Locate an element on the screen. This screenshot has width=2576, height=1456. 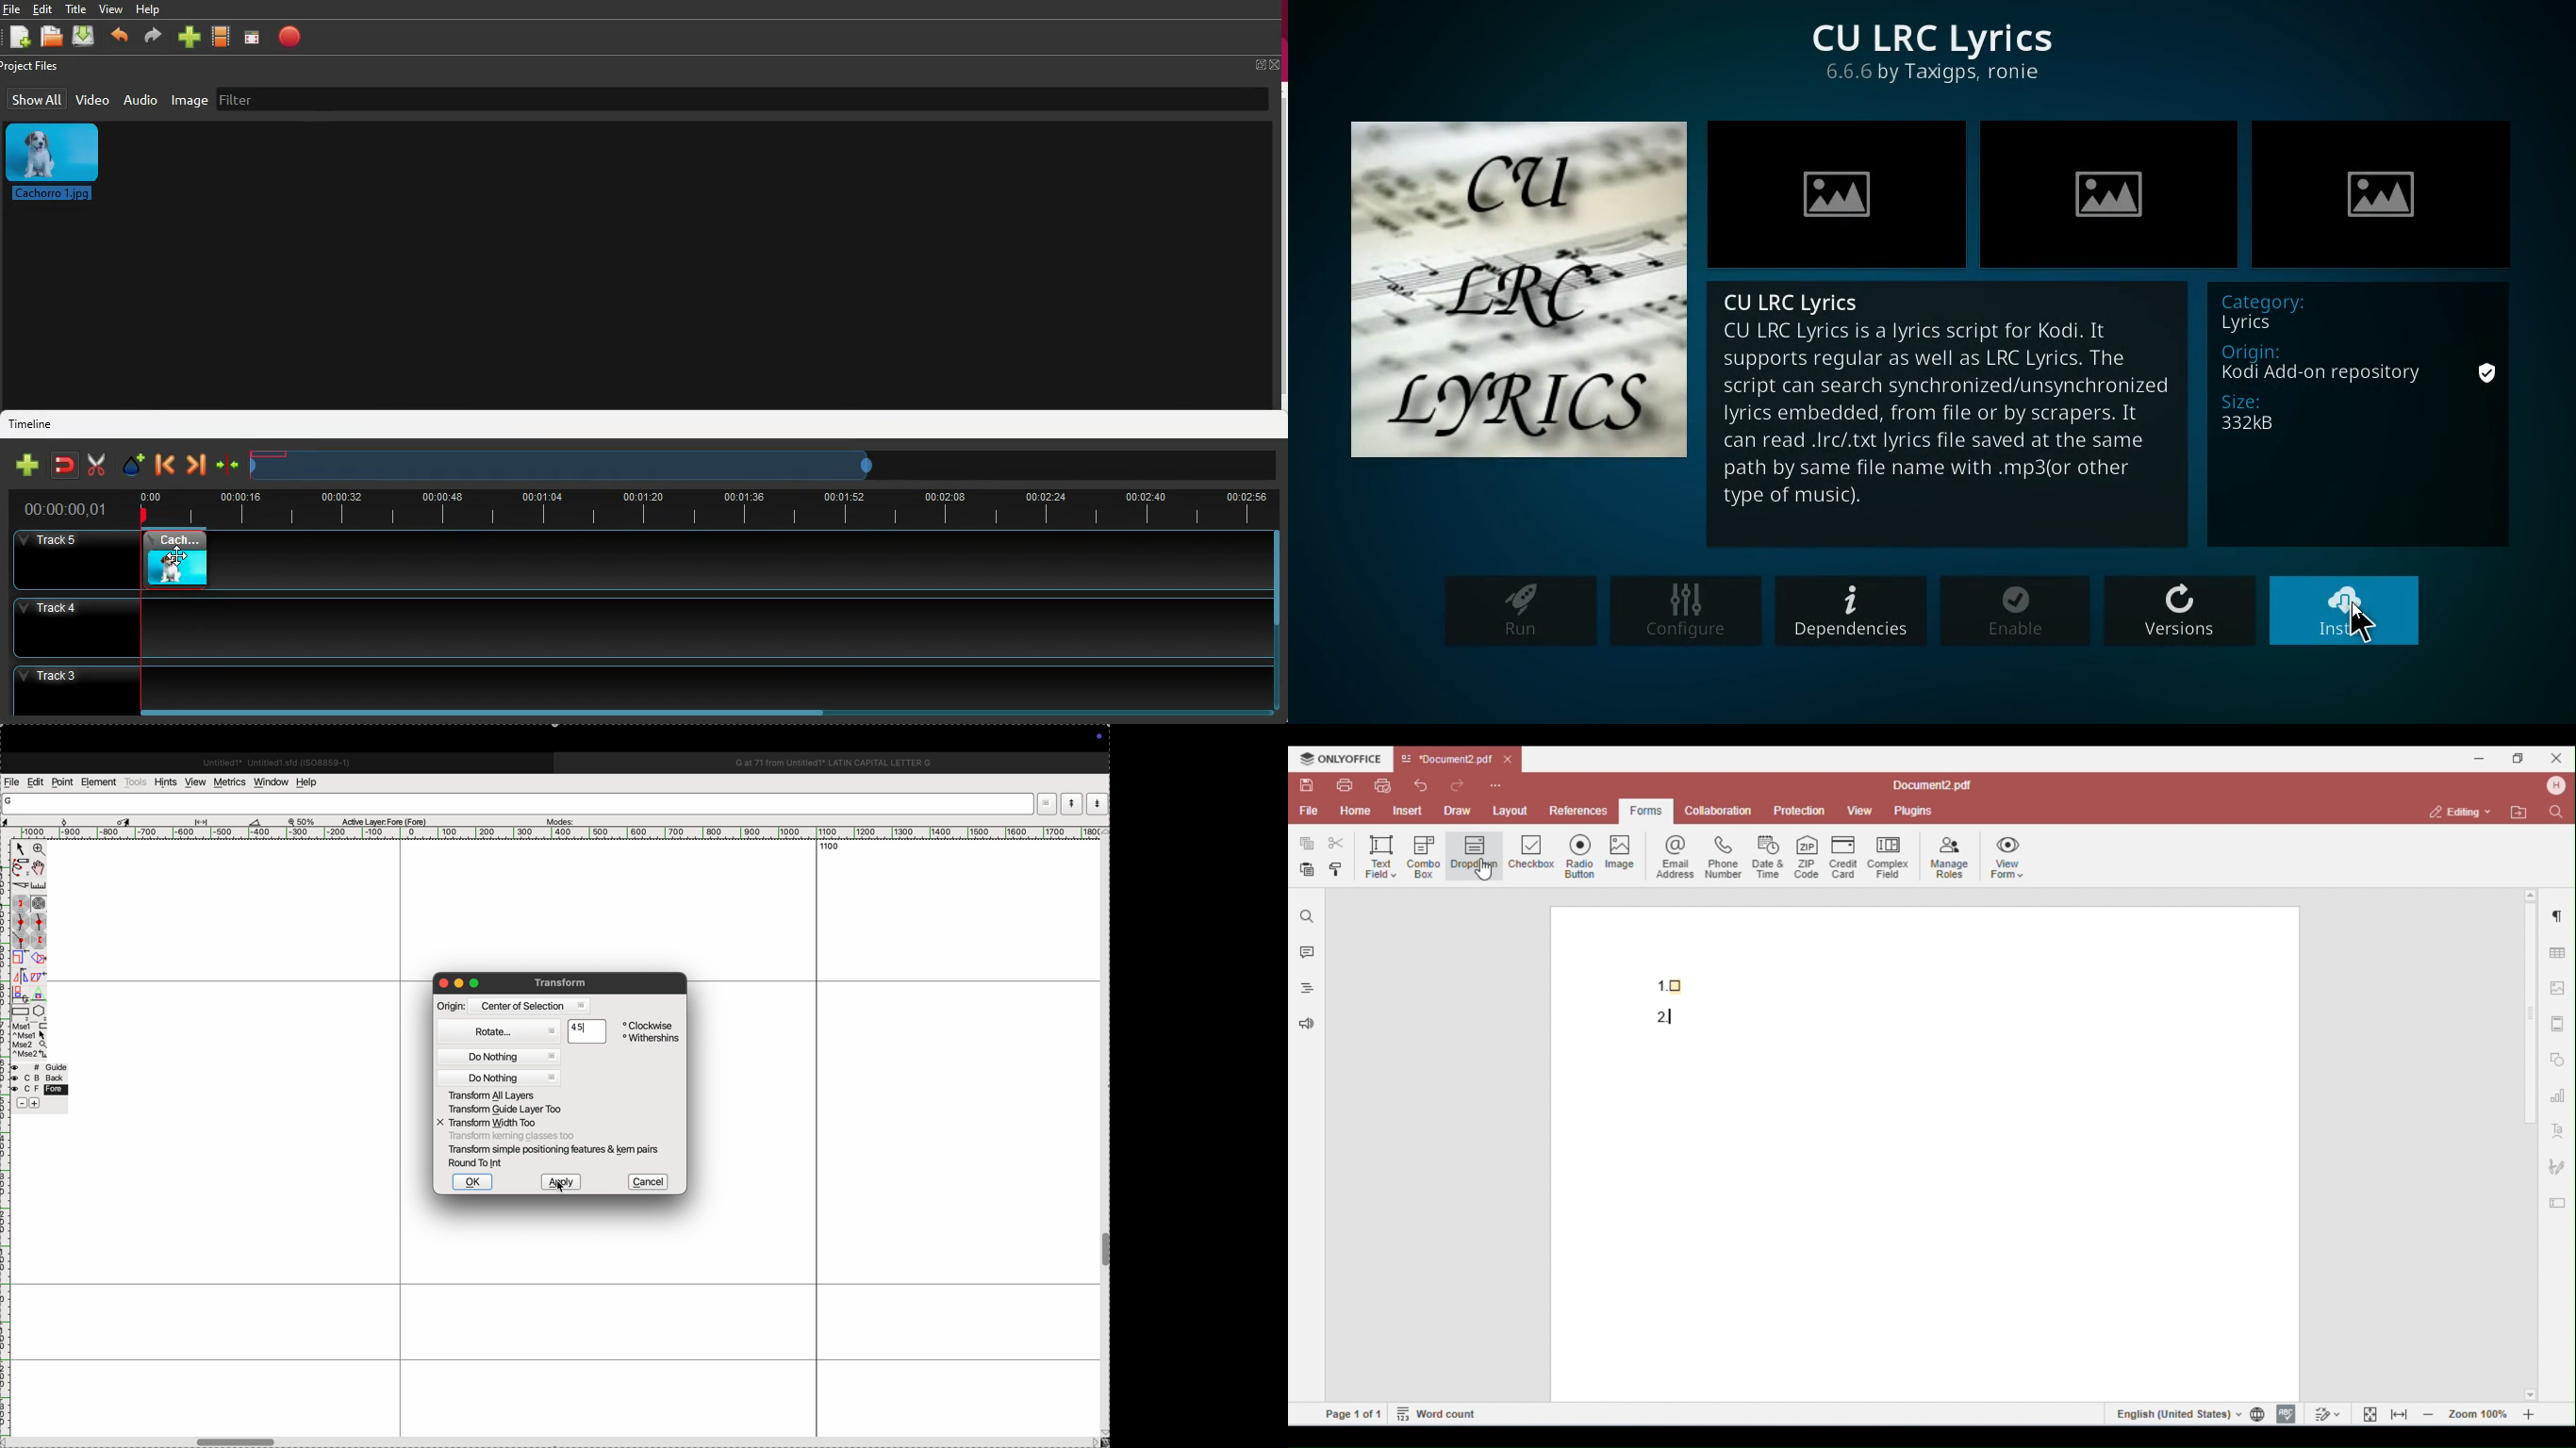
track5 is located at coordinates (742, 558).